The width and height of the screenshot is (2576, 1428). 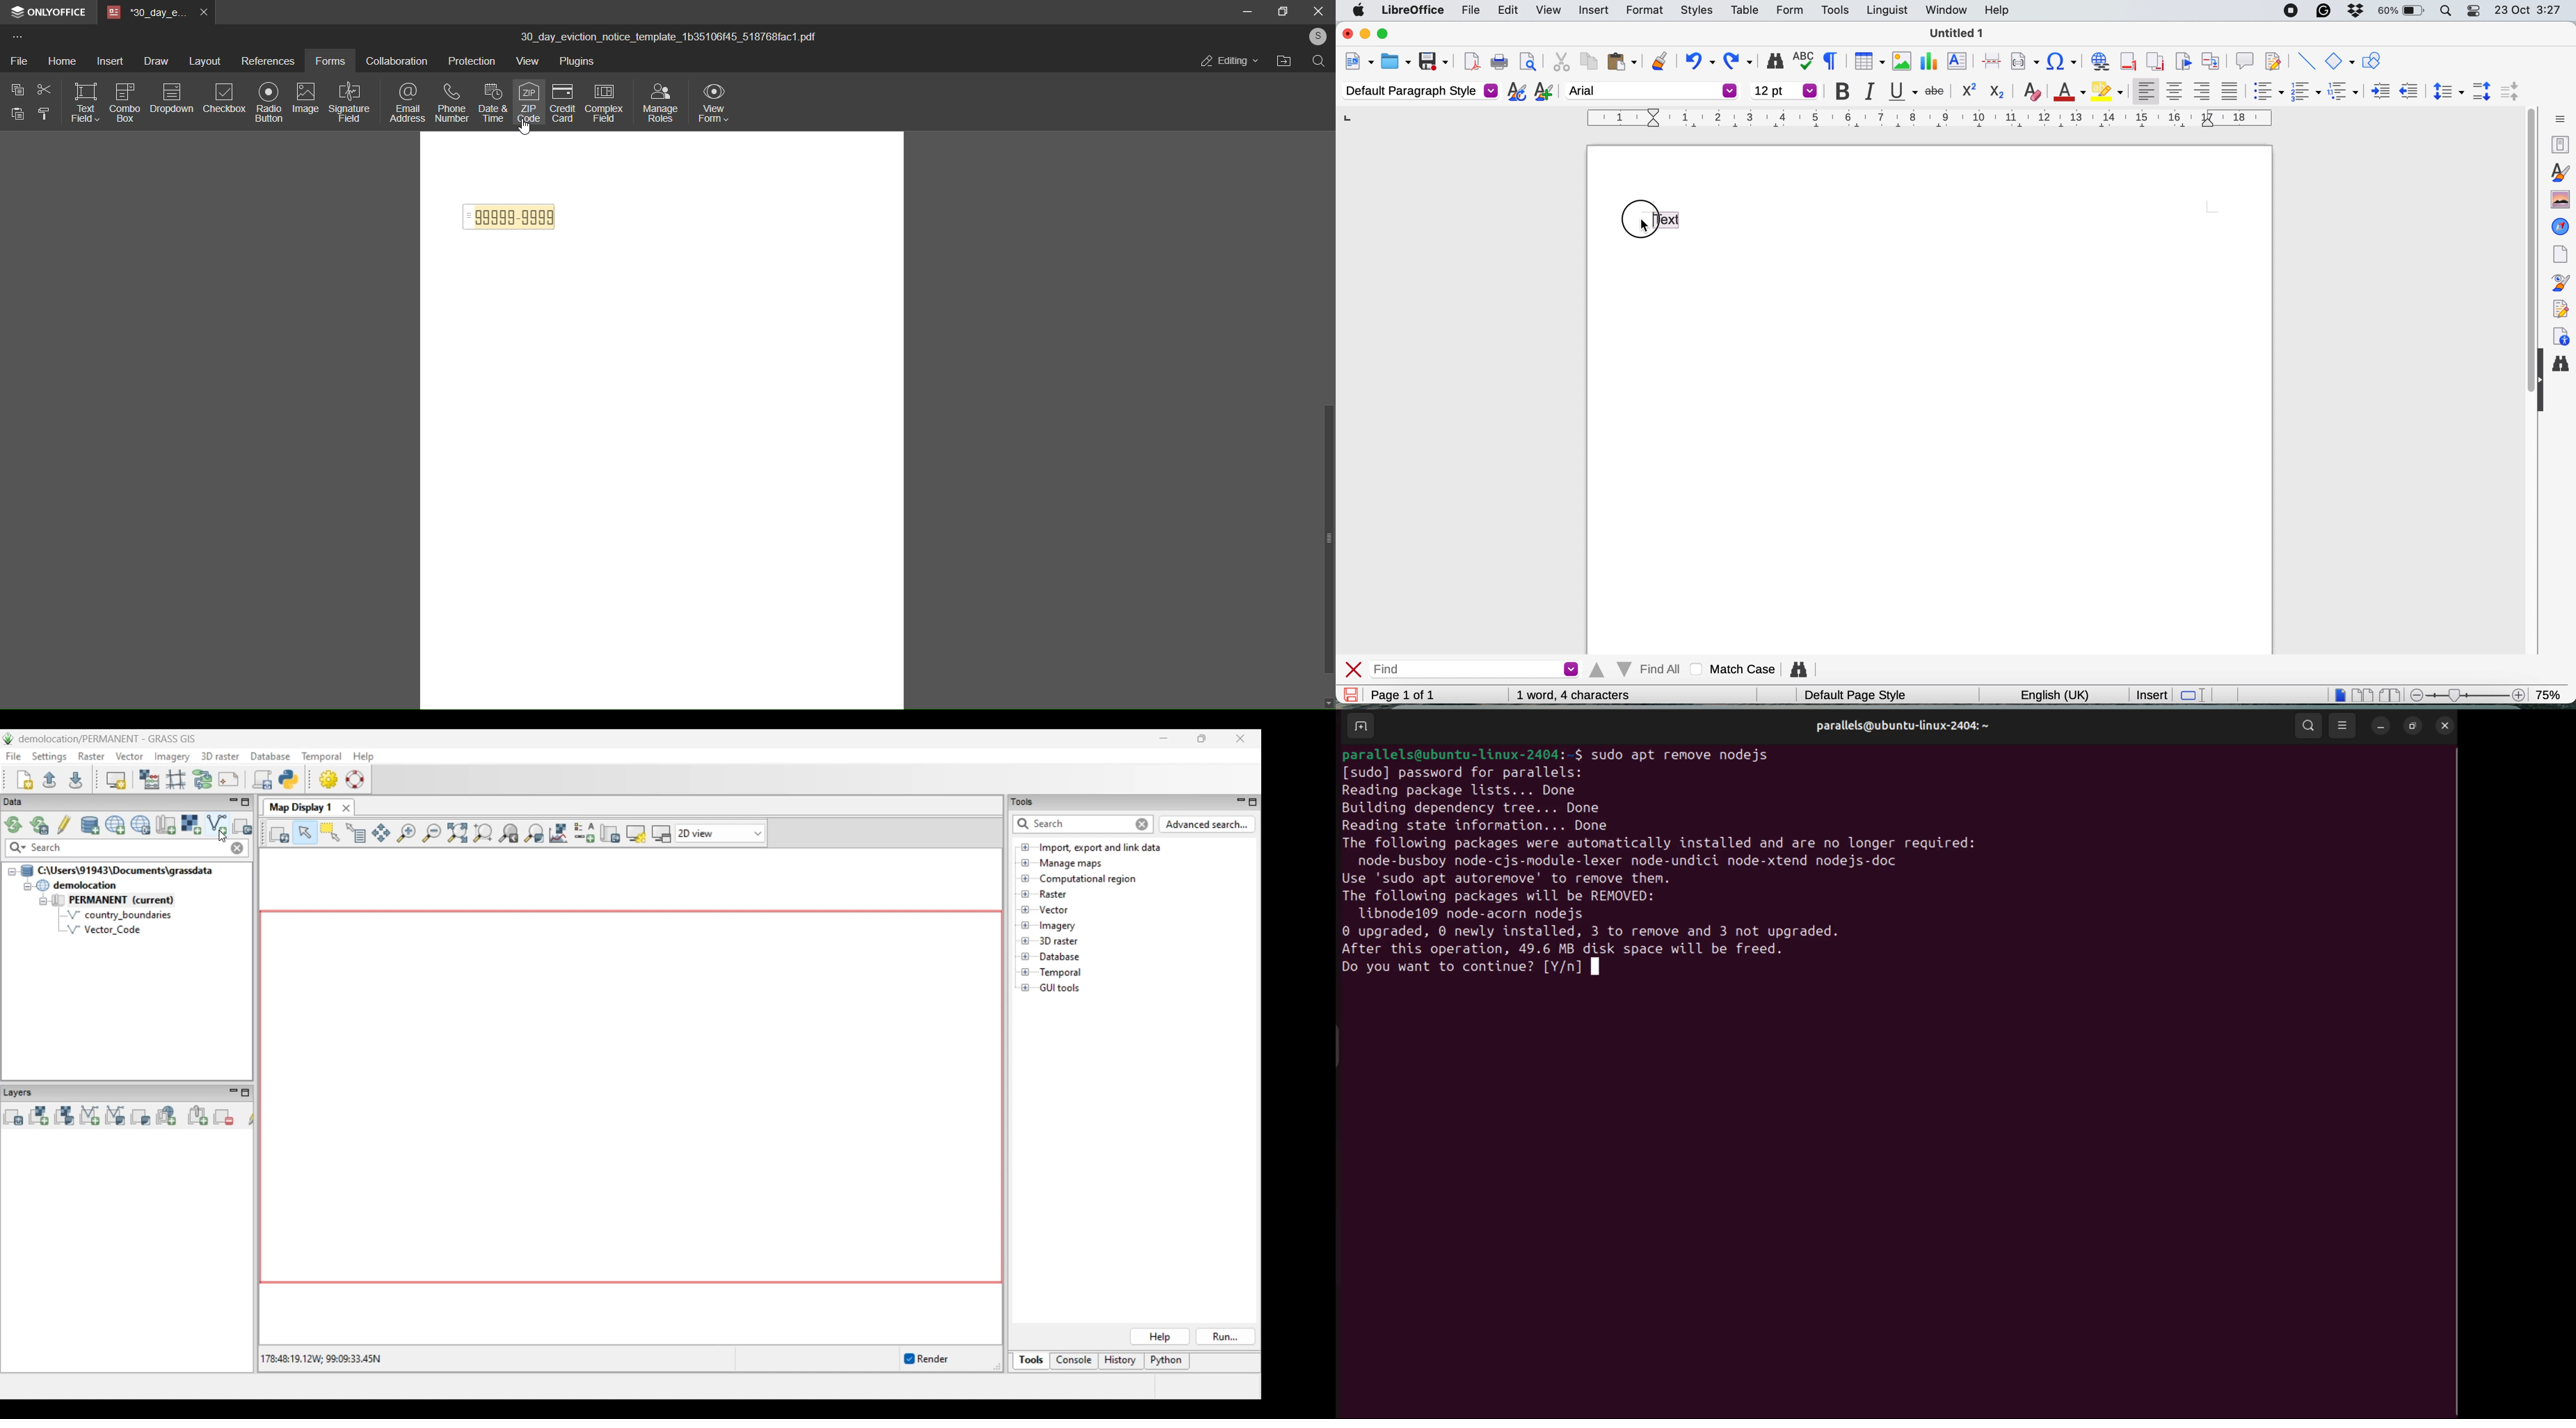 I want to click on insert chart, so click(x=1928, y=60).